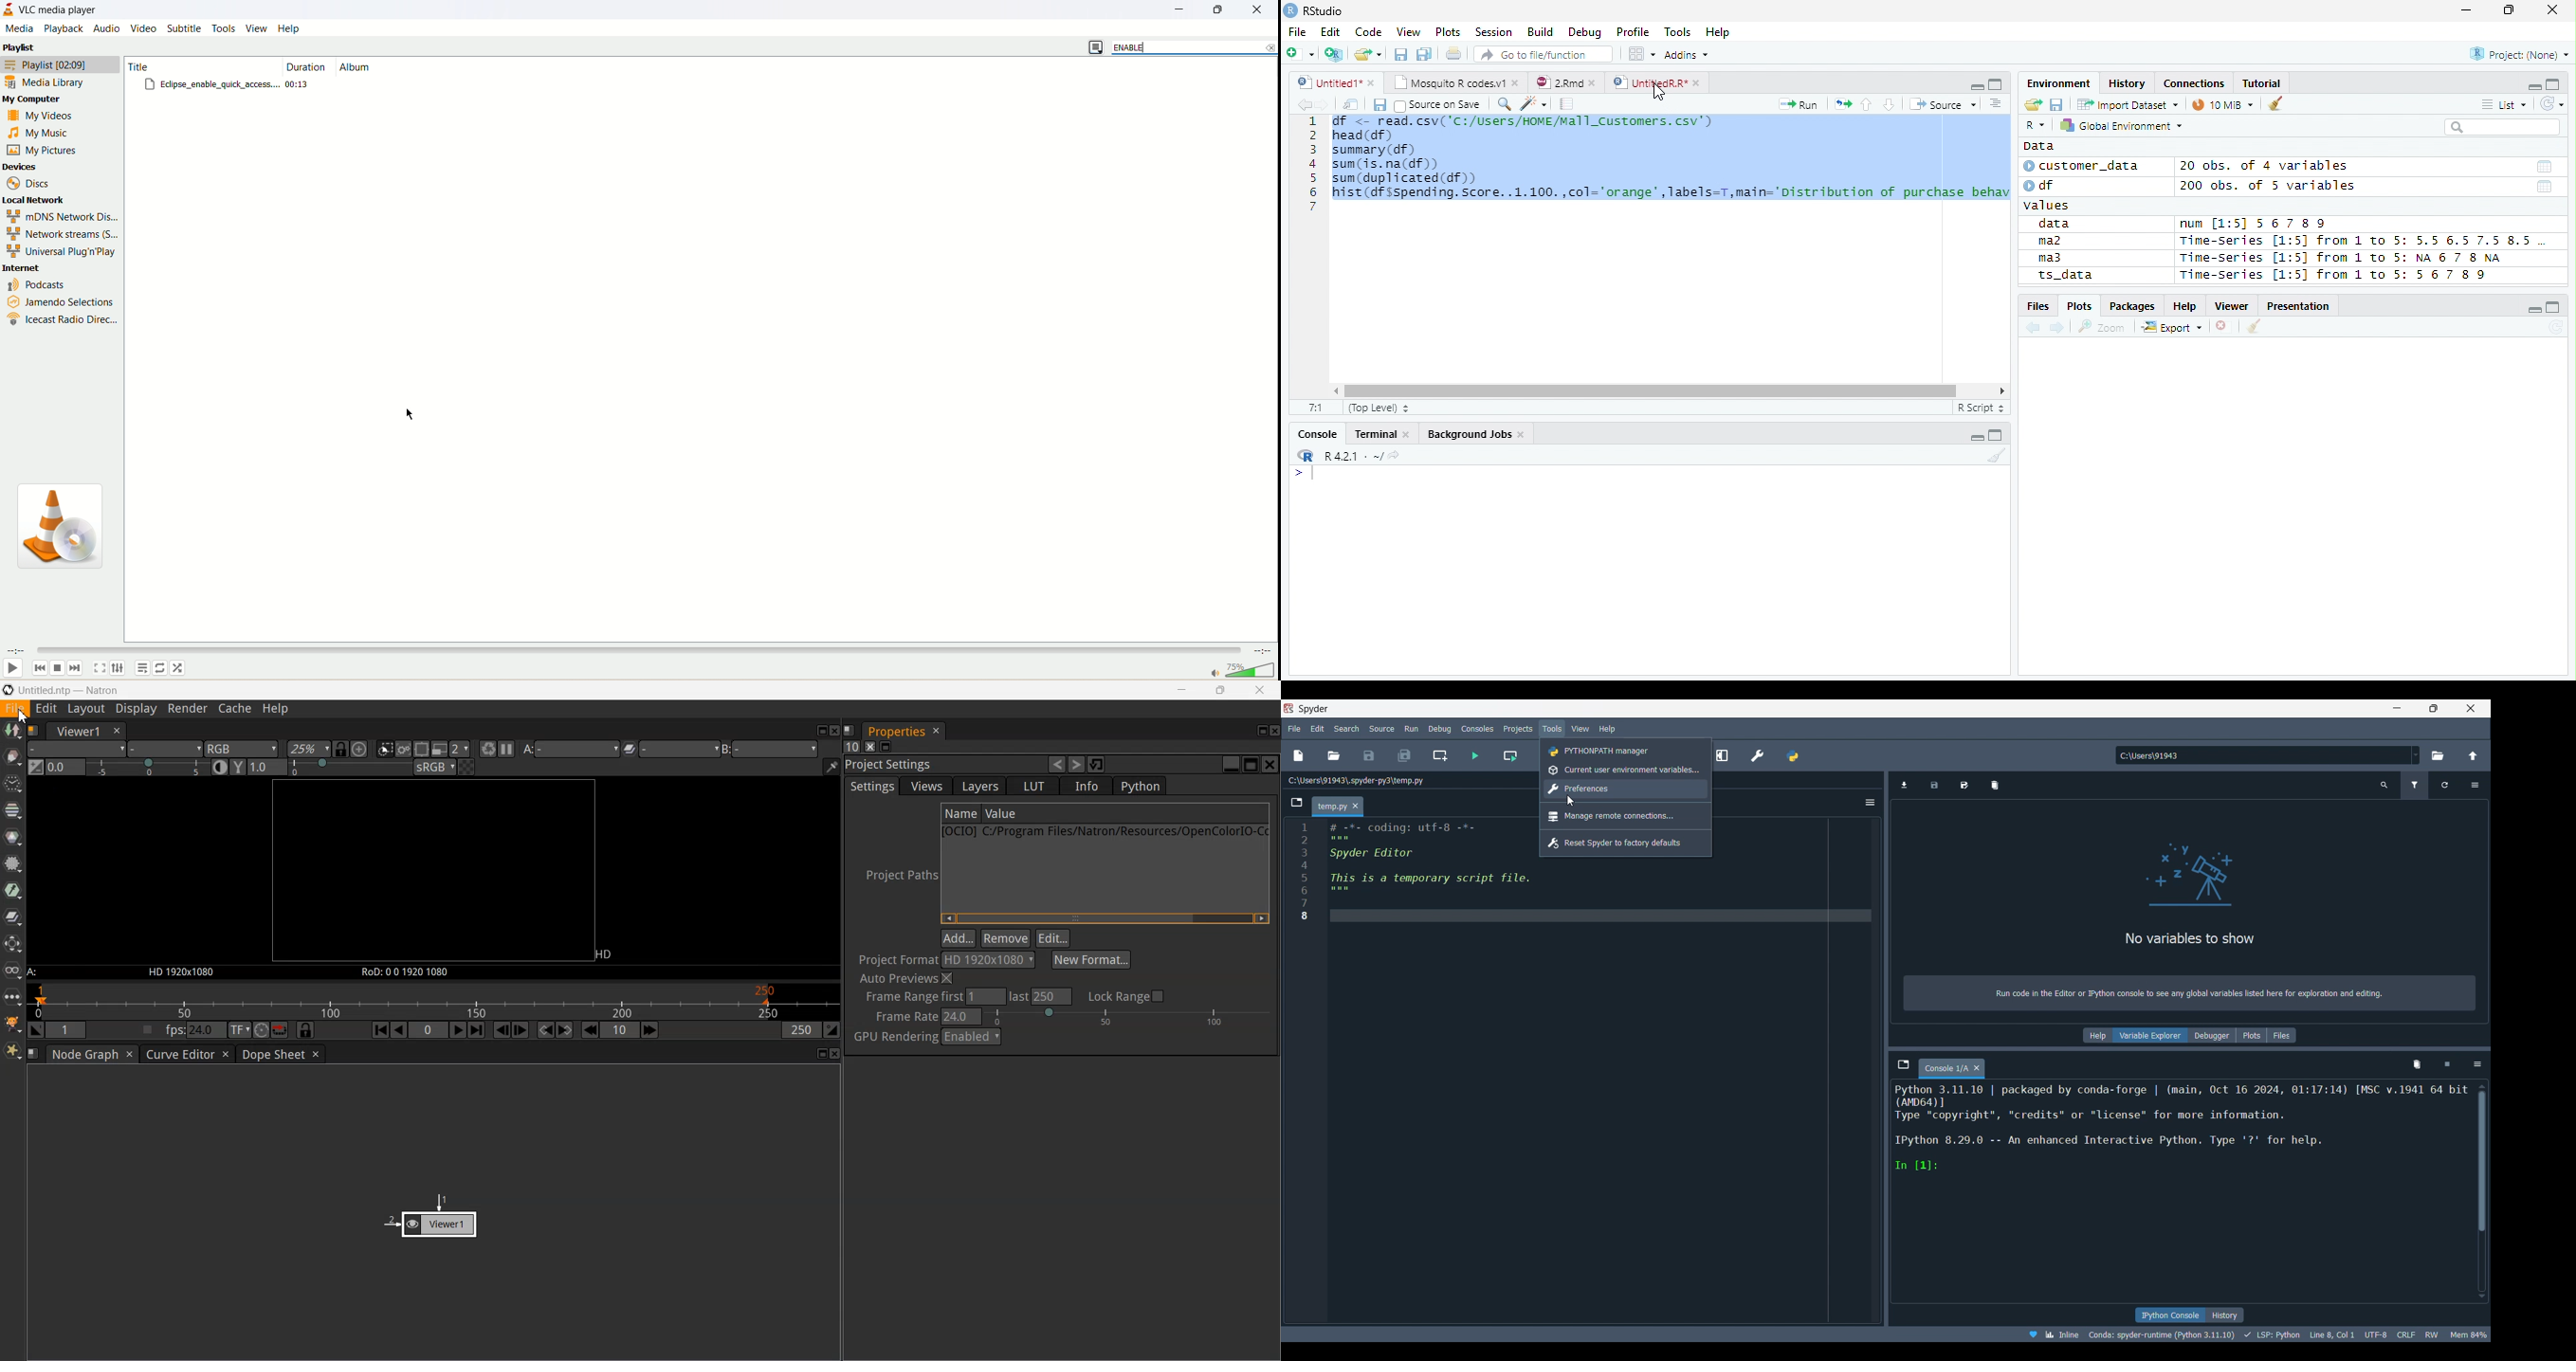 The width and height of the screenshot is (2576, 1372). What do you see at coordinates (2447, 1064) in the screenshot?
I see `Interrupt kernel` at bounding box center [2447, 1064].